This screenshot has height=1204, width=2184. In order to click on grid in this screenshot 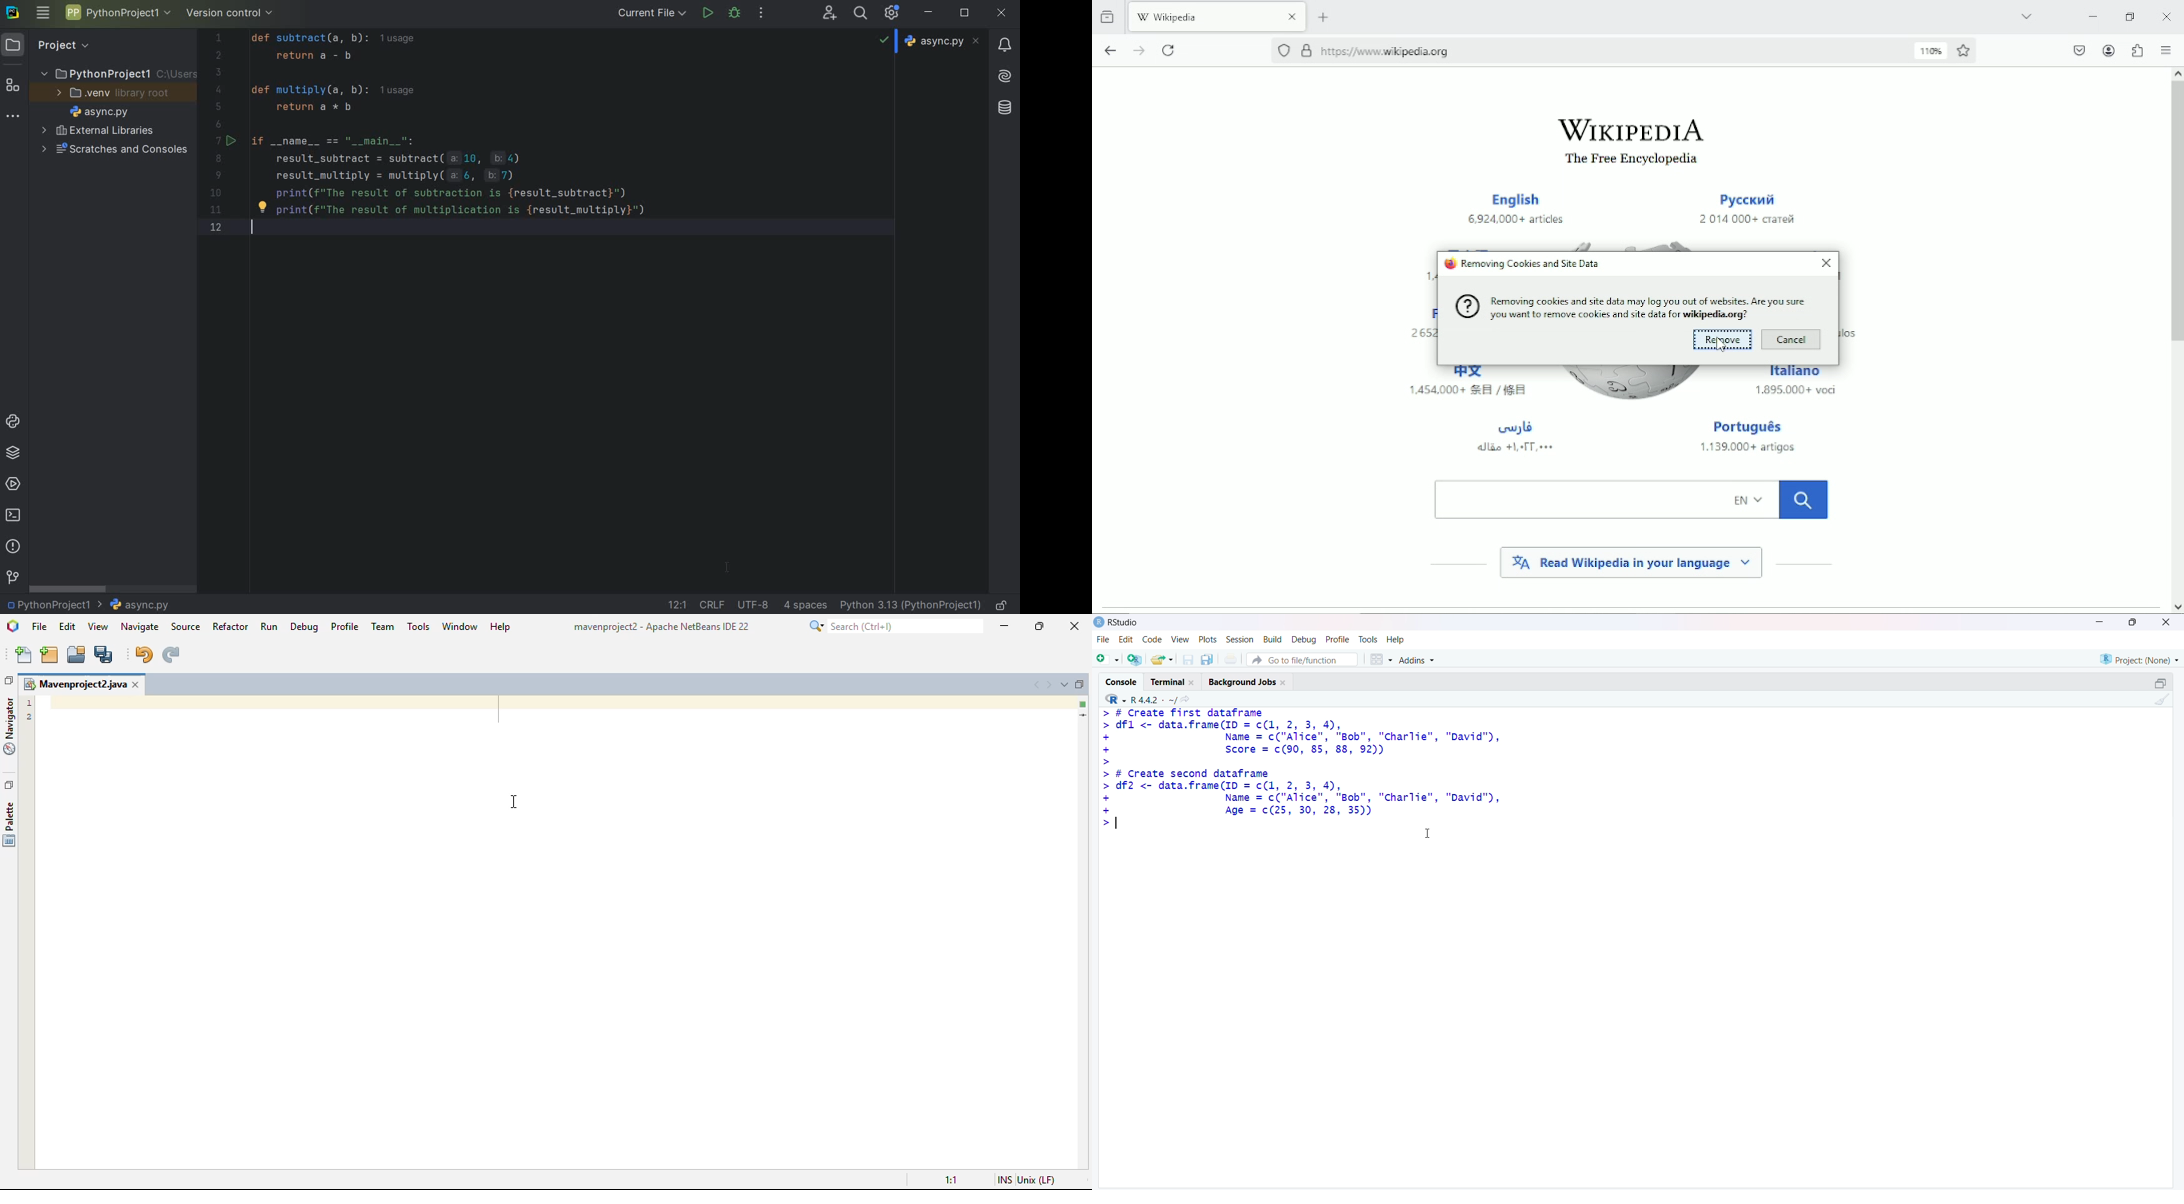, I will do `click(1381, 660)`.